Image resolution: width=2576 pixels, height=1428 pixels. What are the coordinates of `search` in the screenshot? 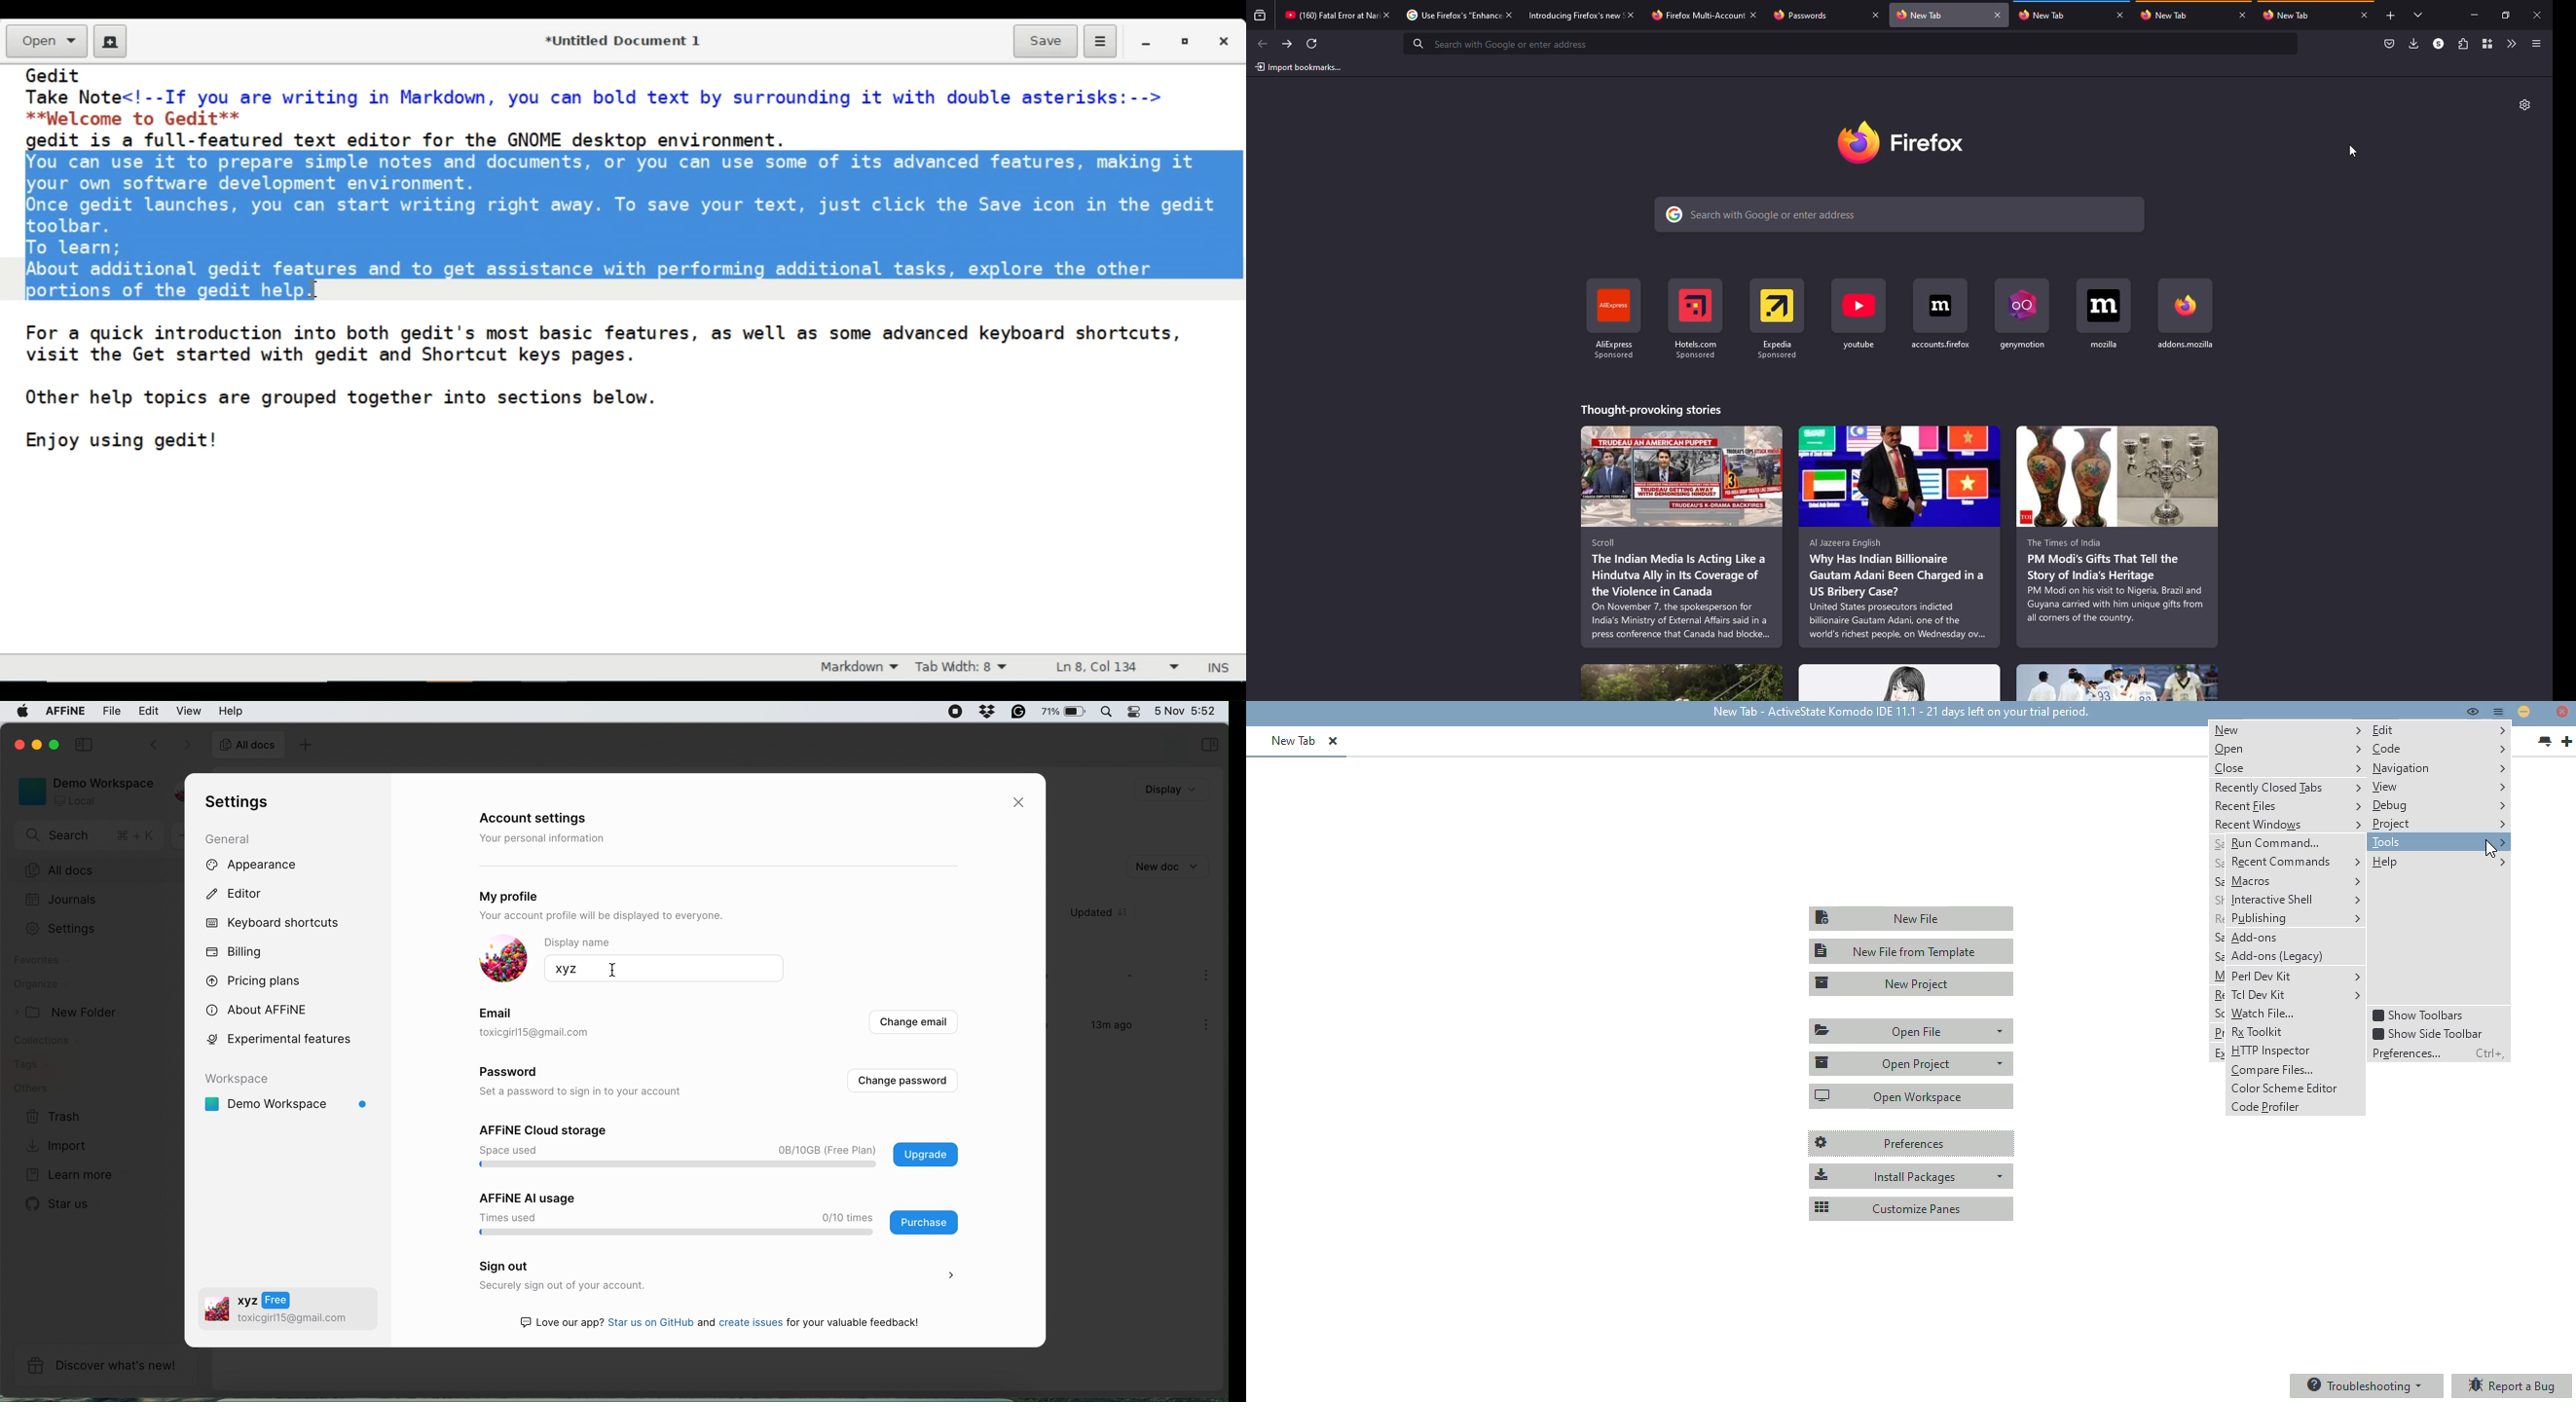 It's located at (1852, 44).